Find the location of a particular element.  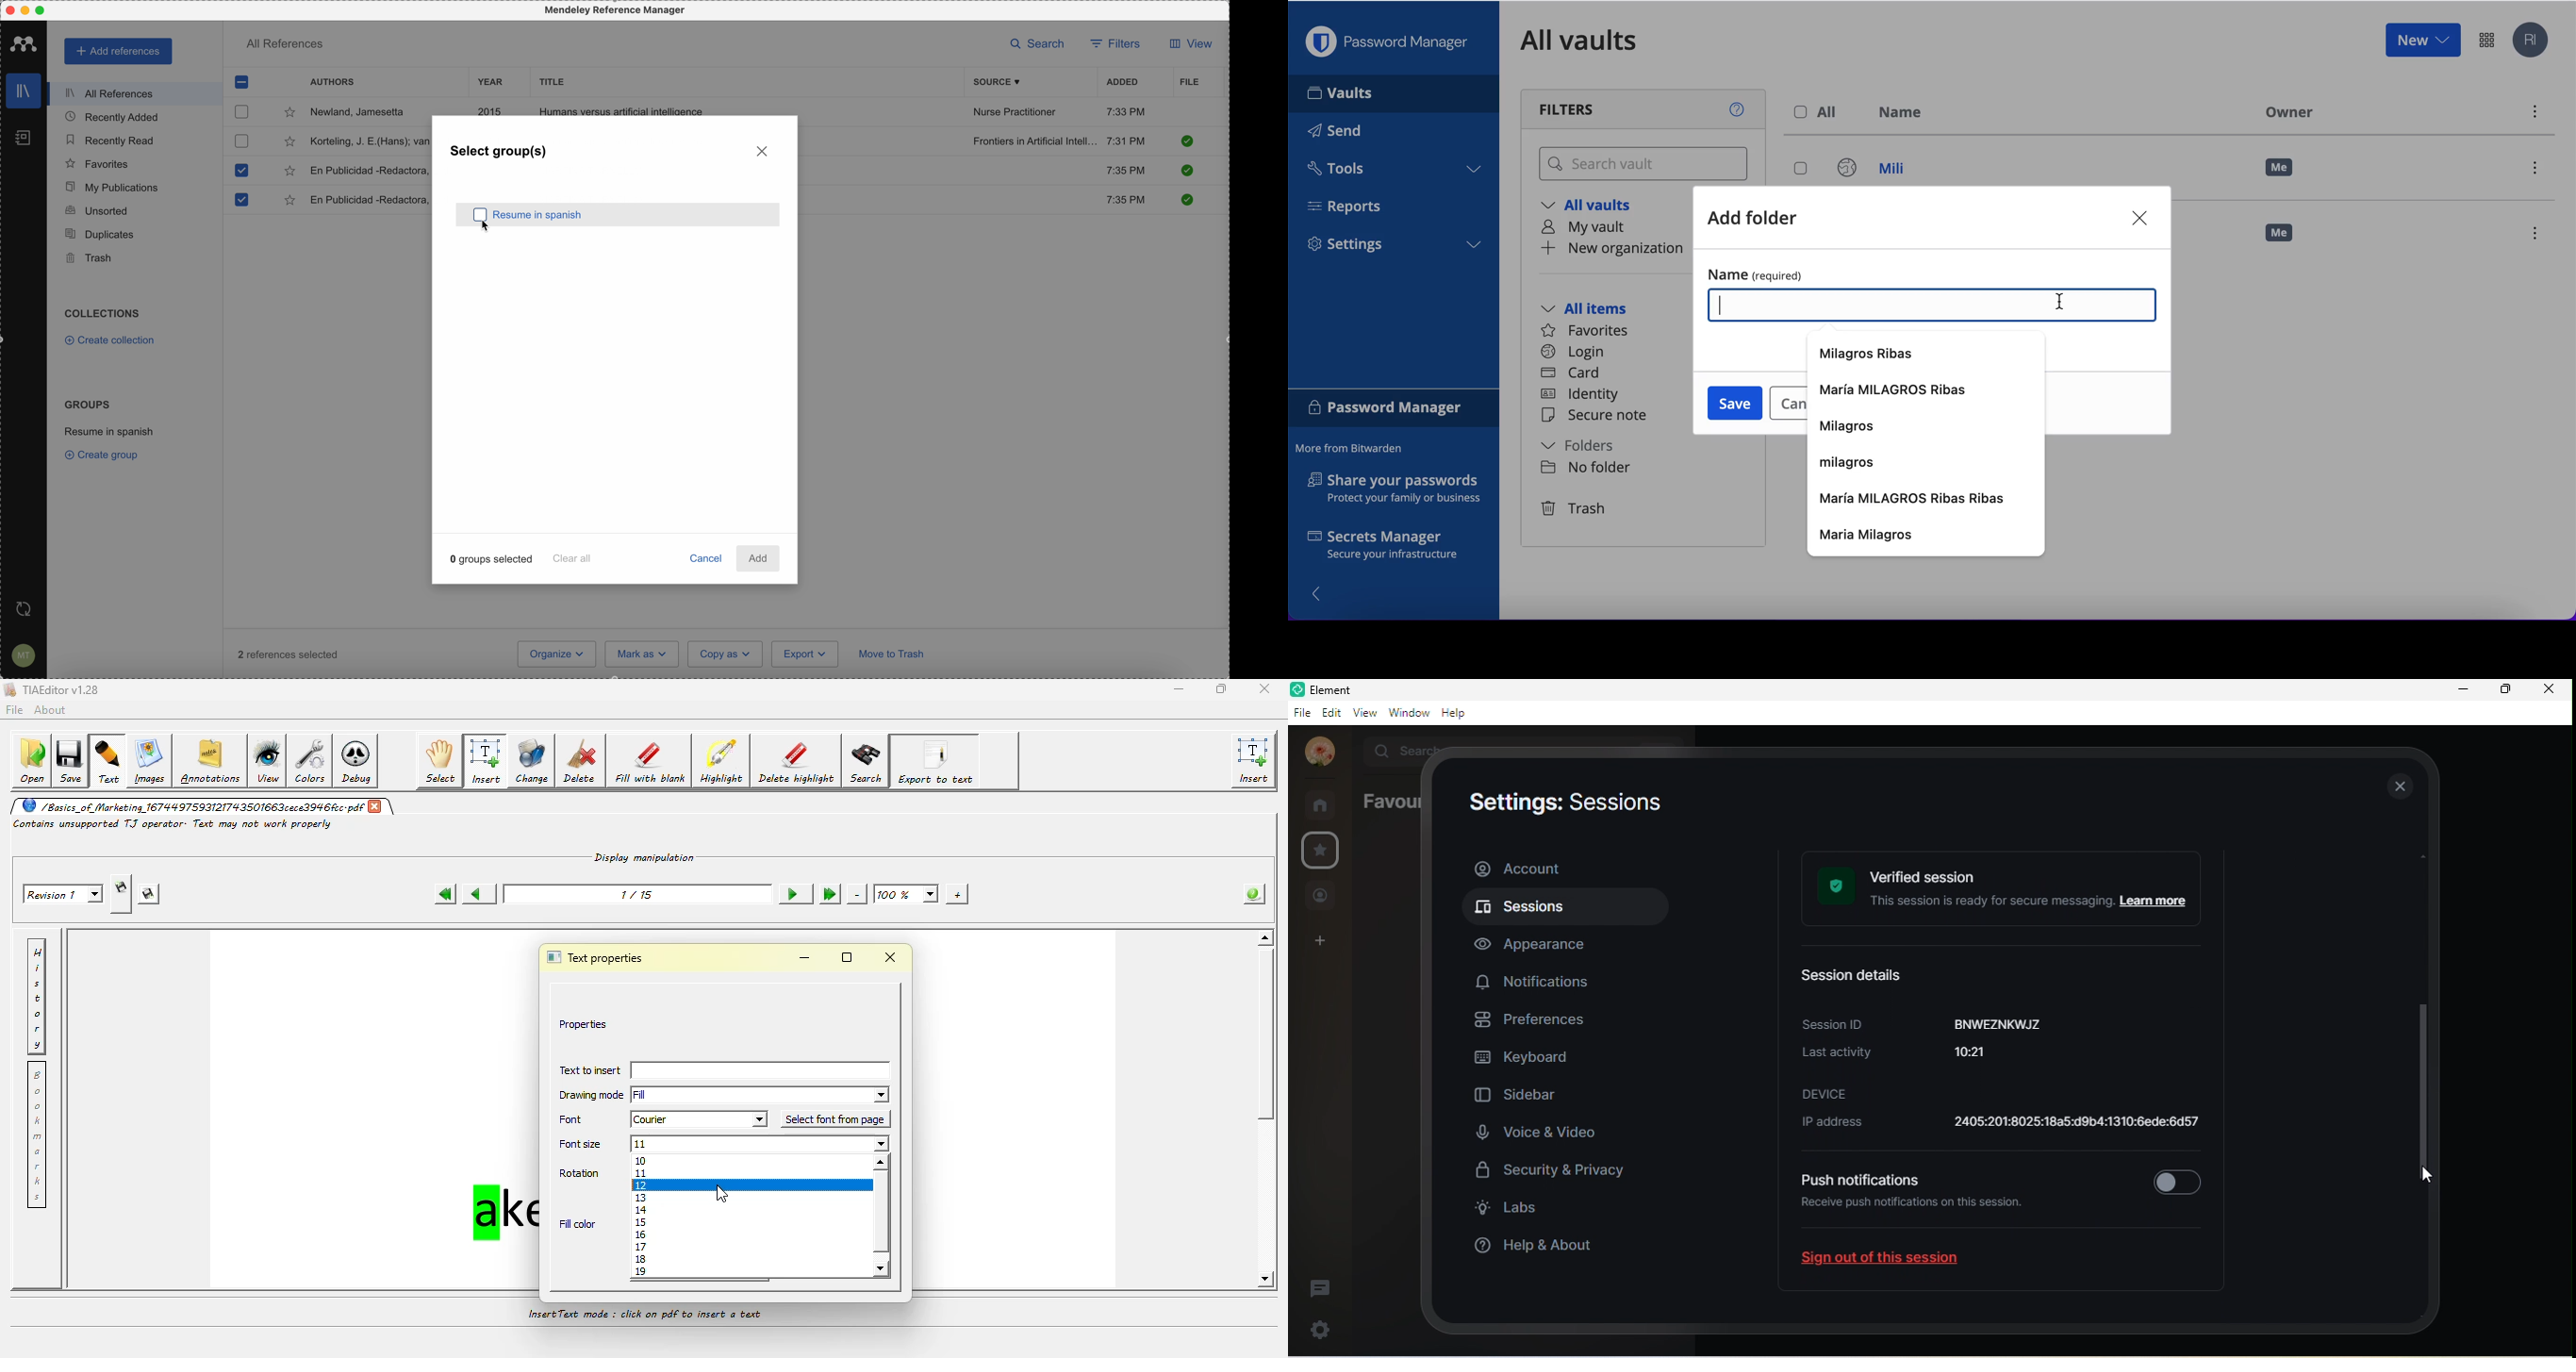

favorites is located at coordinates (1591, 331).